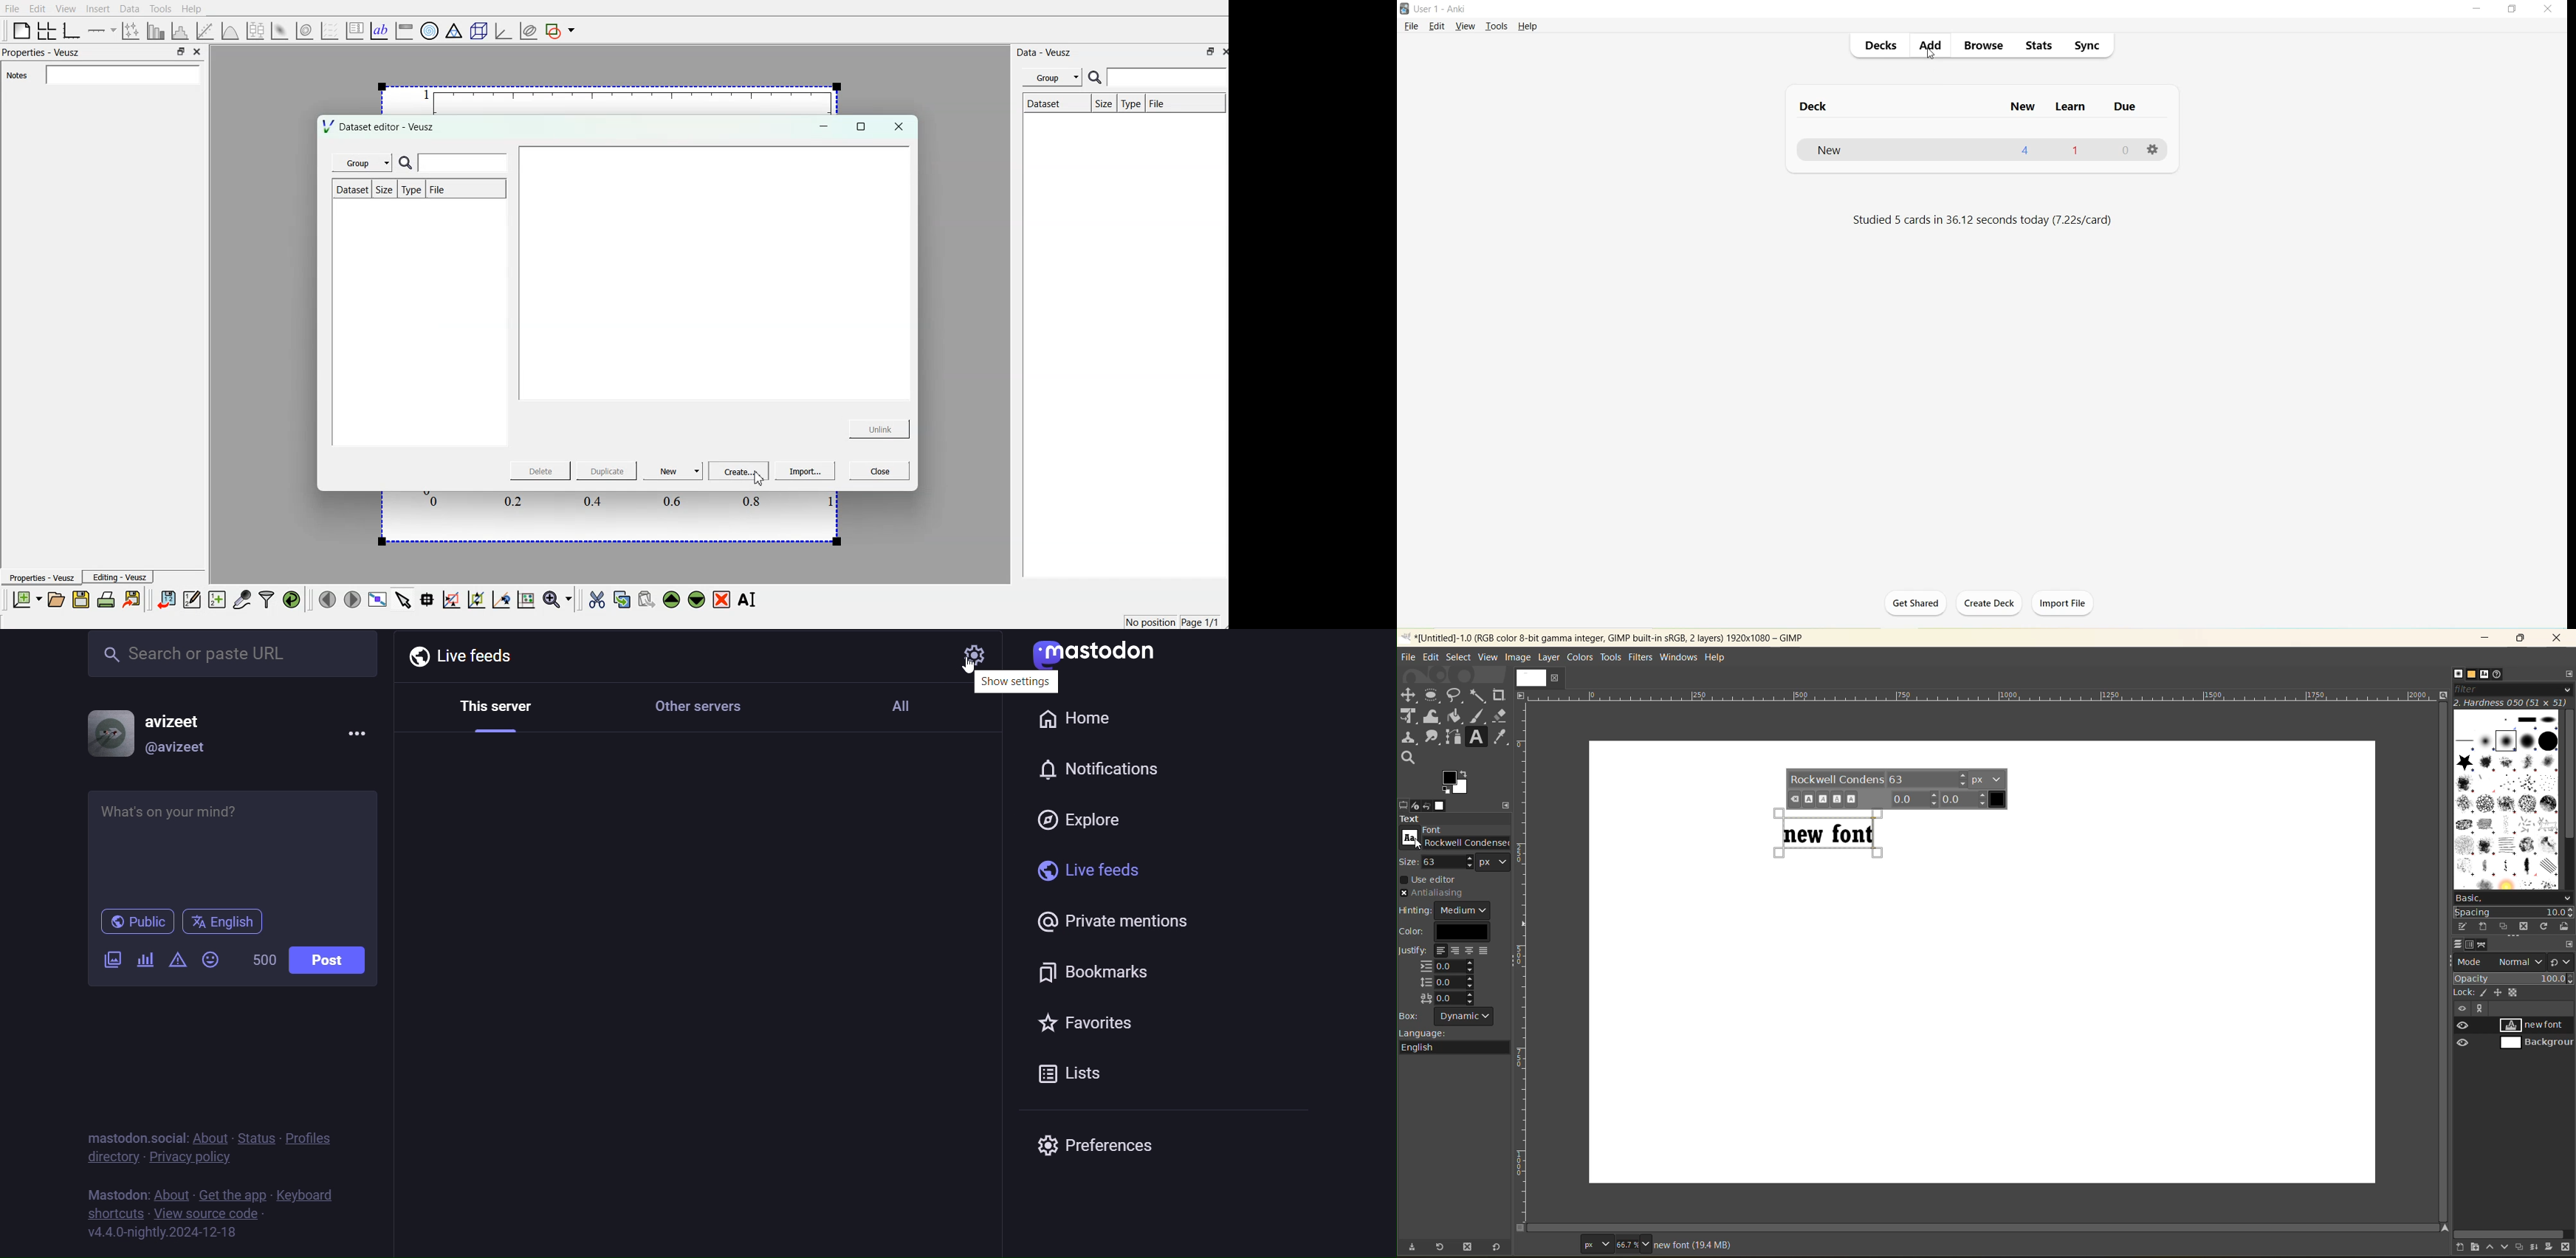  Describe the element at coordinates (188, 1158) in the screenshot. I see `privacy policy` at that location.